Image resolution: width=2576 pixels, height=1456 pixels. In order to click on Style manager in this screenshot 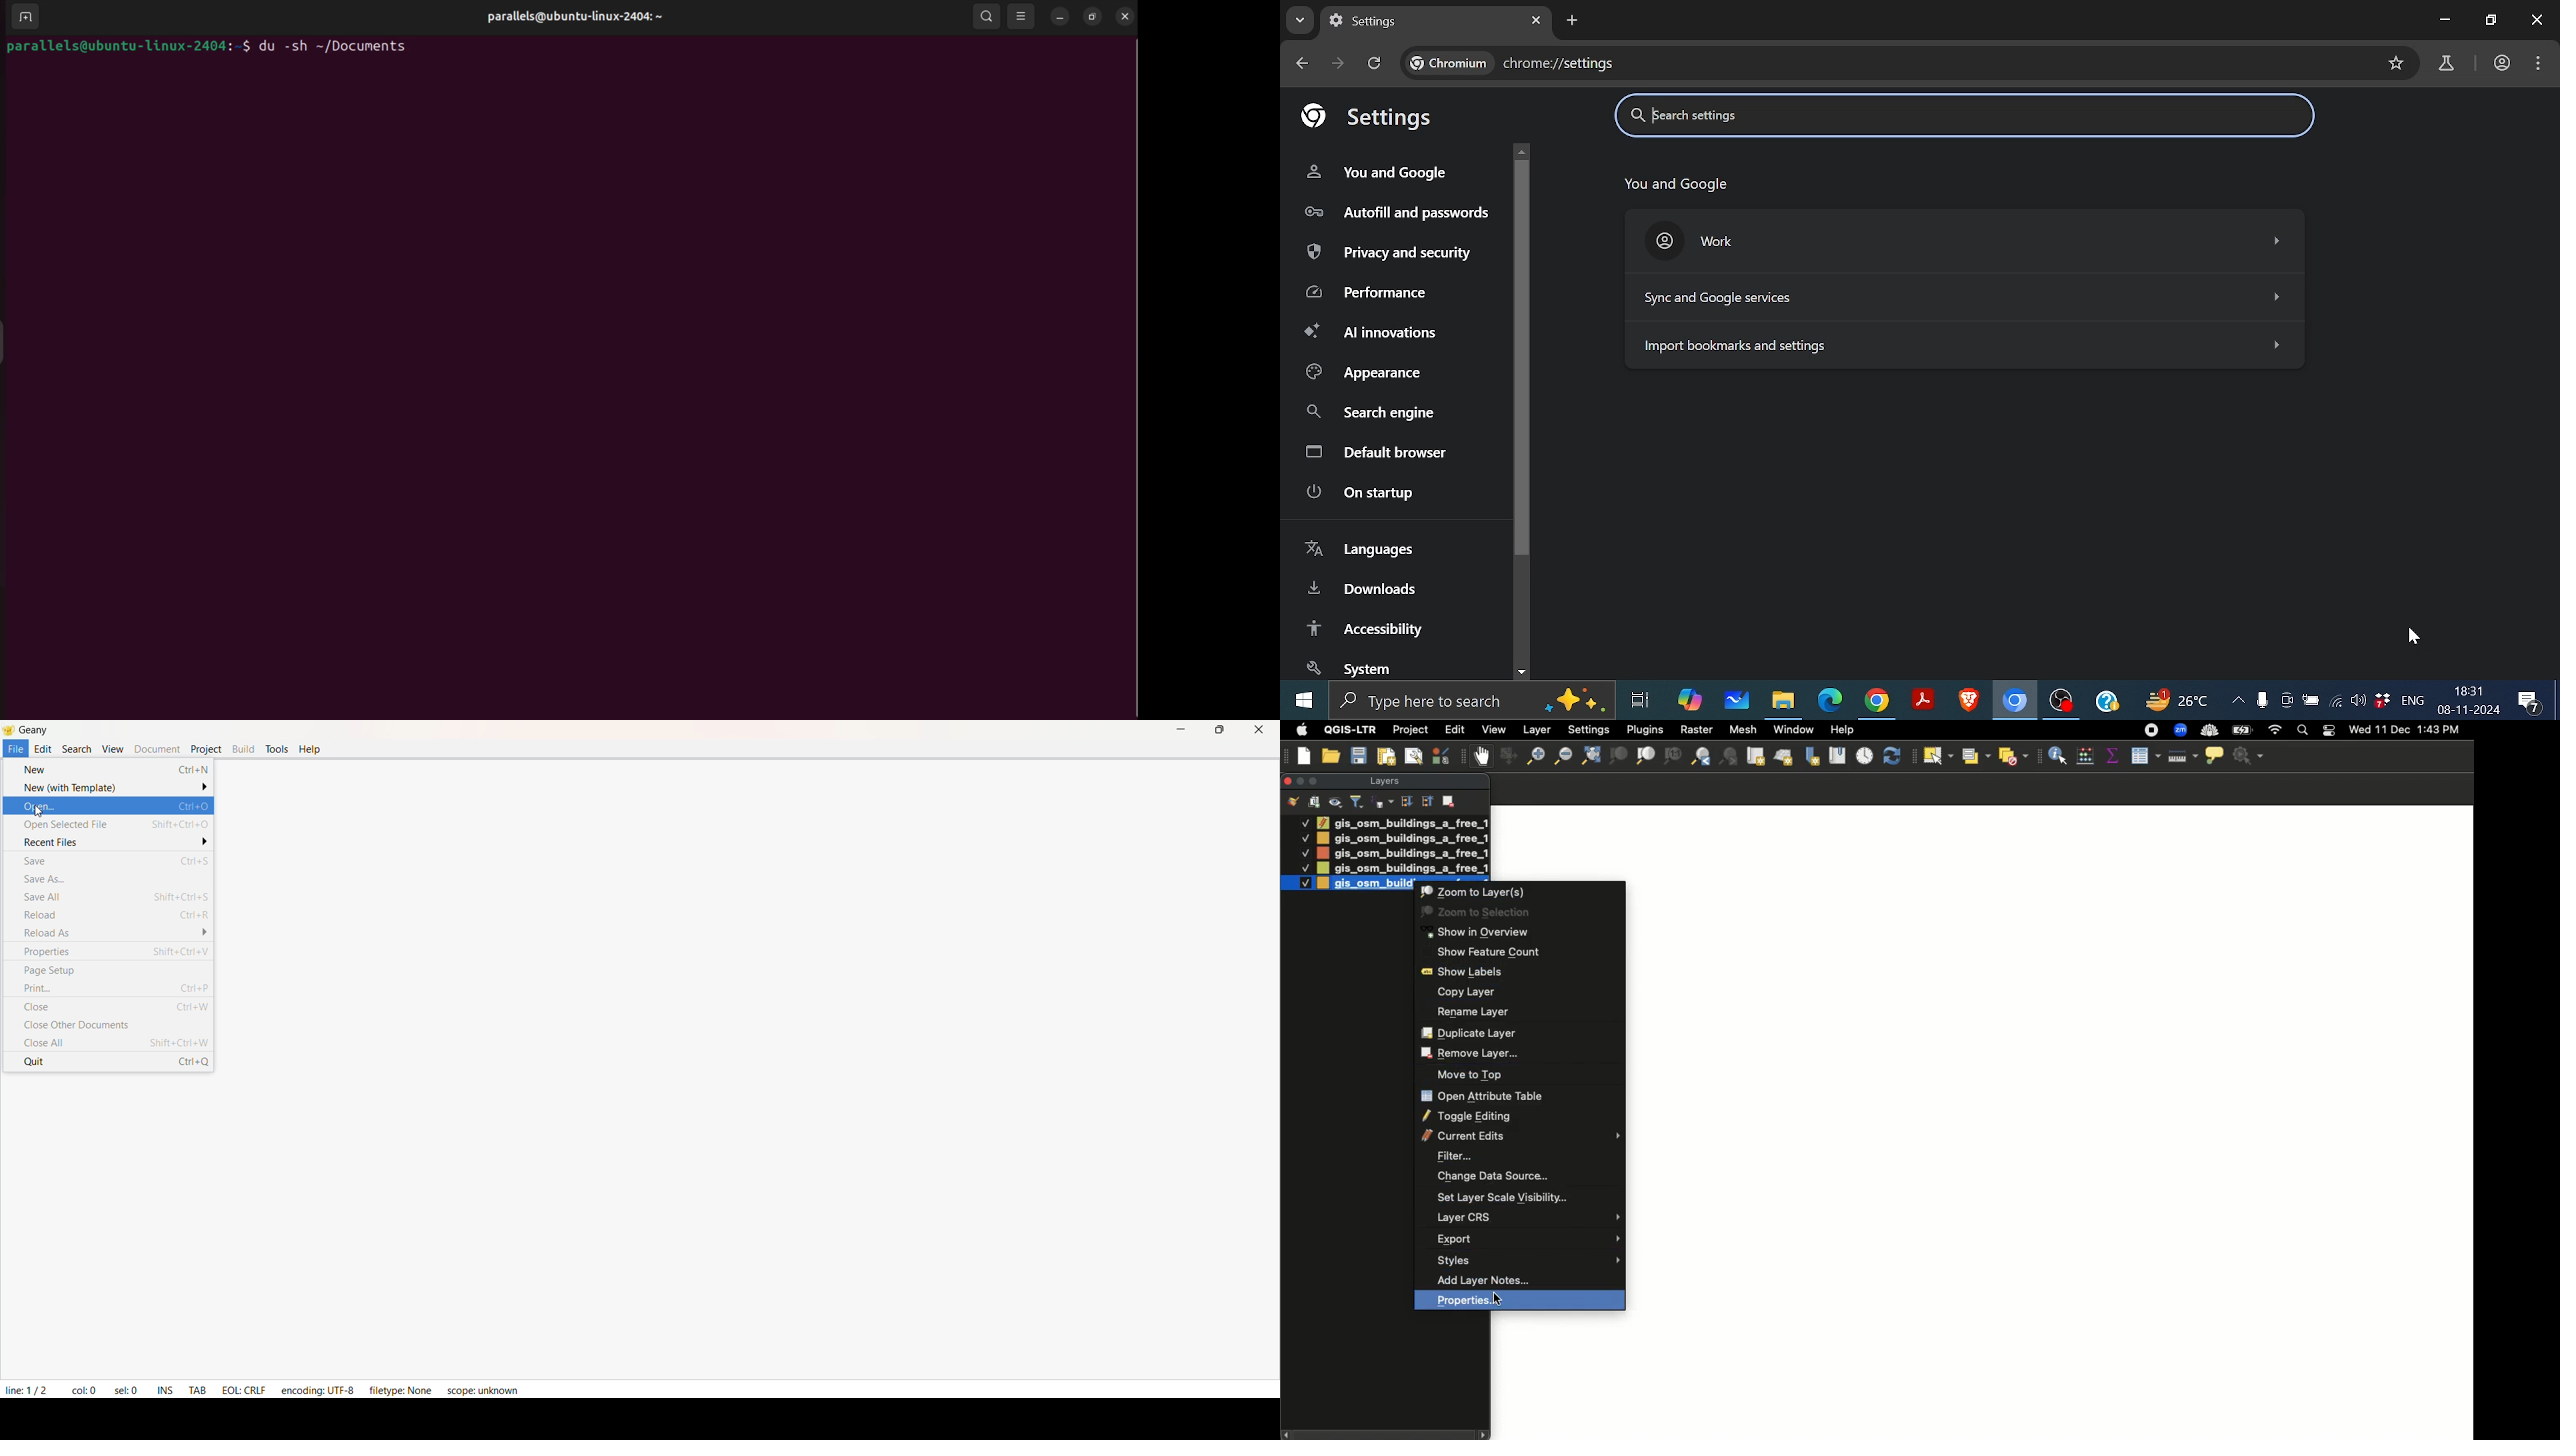, I will do `click(1506, 756)`.